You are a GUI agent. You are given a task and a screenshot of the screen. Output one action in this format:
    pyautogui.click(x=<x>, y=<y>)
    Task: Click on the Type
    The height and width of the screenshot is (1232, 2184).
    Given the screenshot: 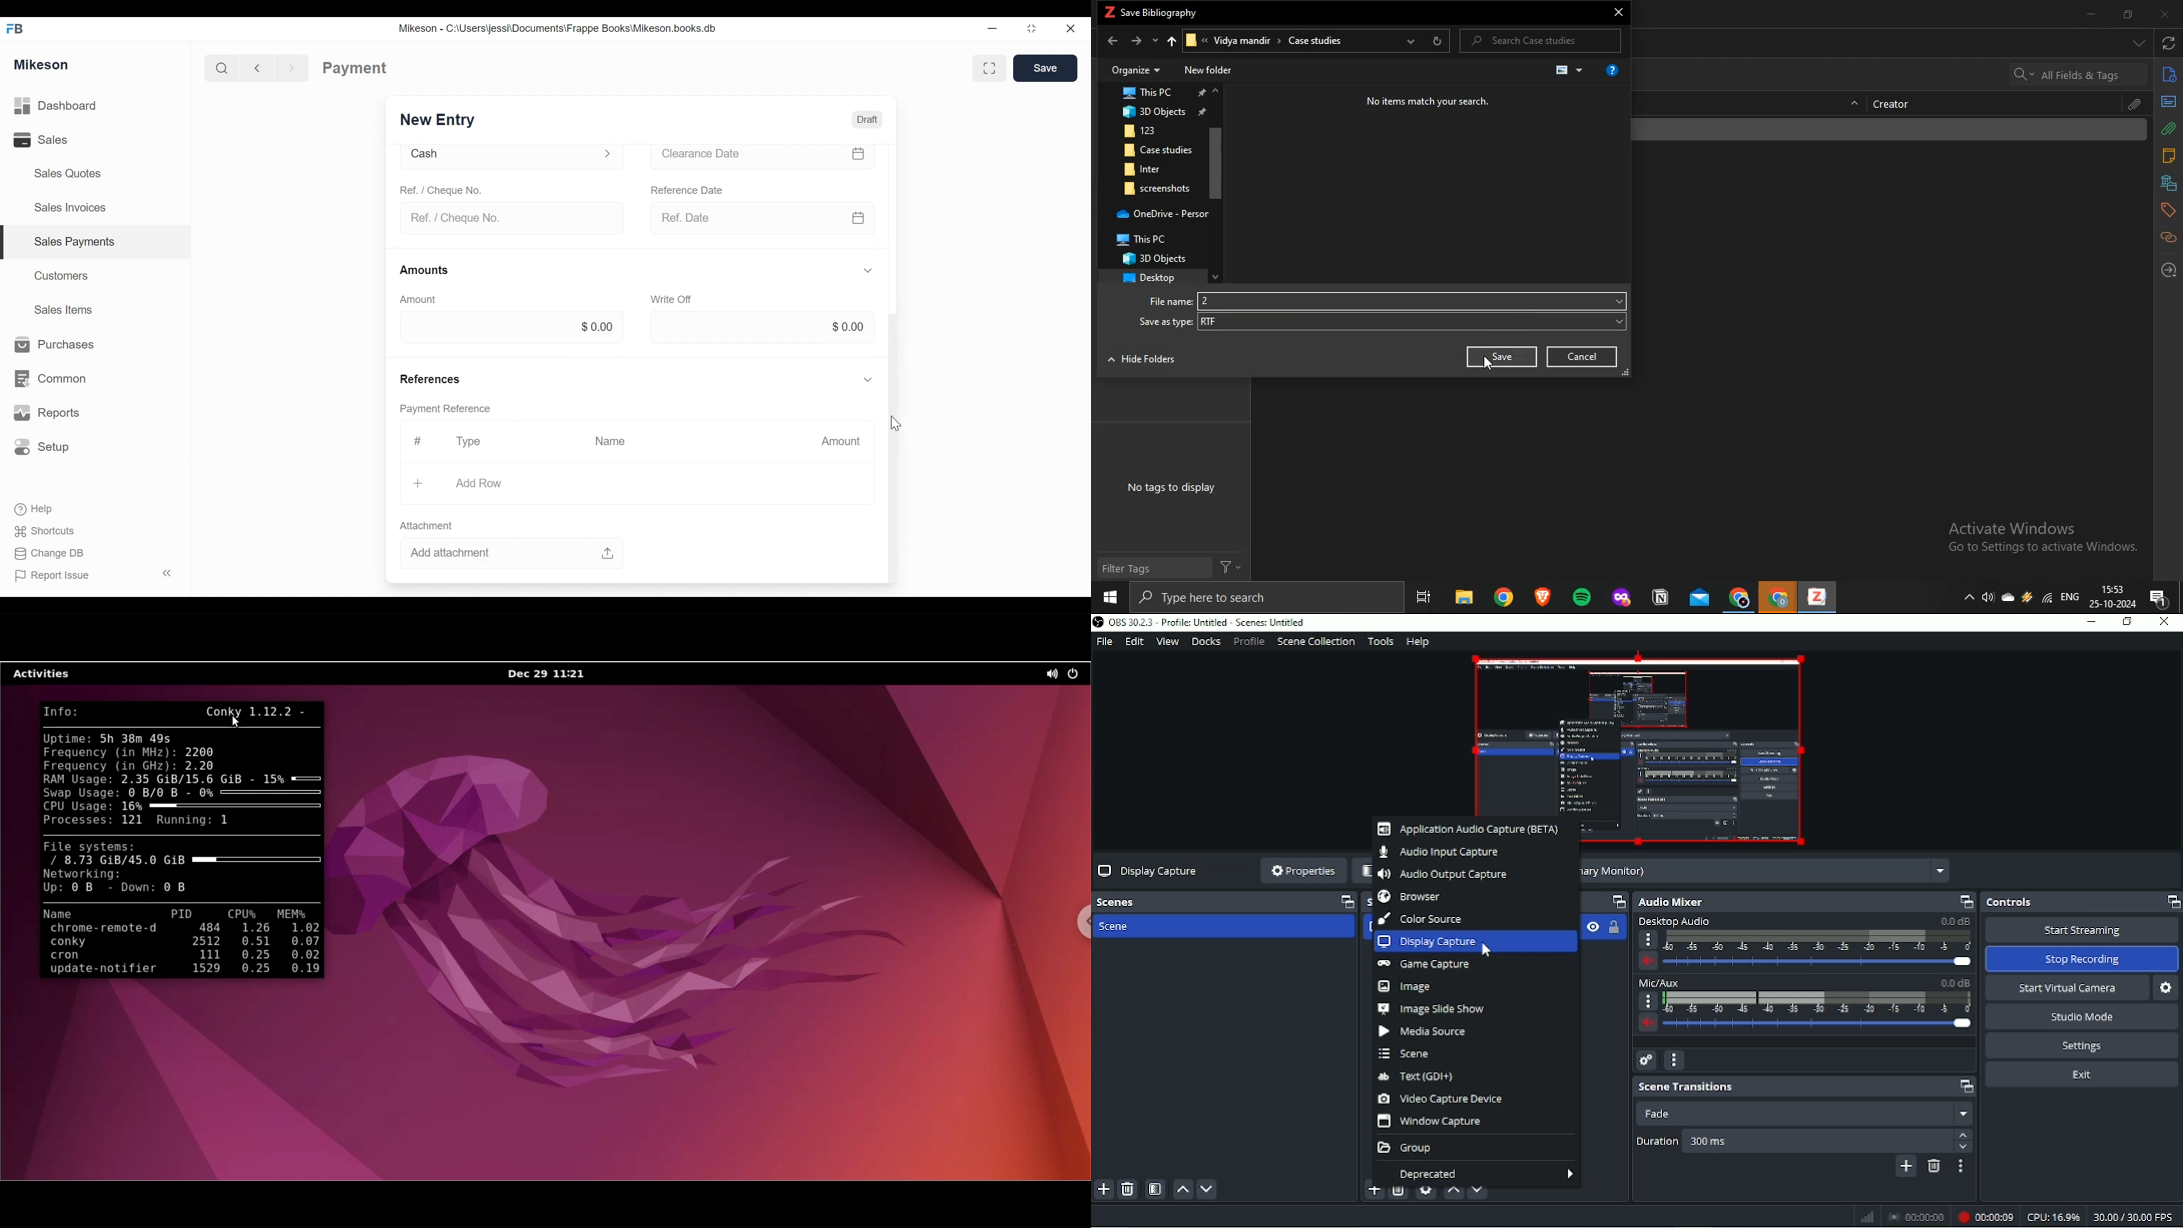 What is the action you would take?
    pyautogui.click(x=469, y=441)
    